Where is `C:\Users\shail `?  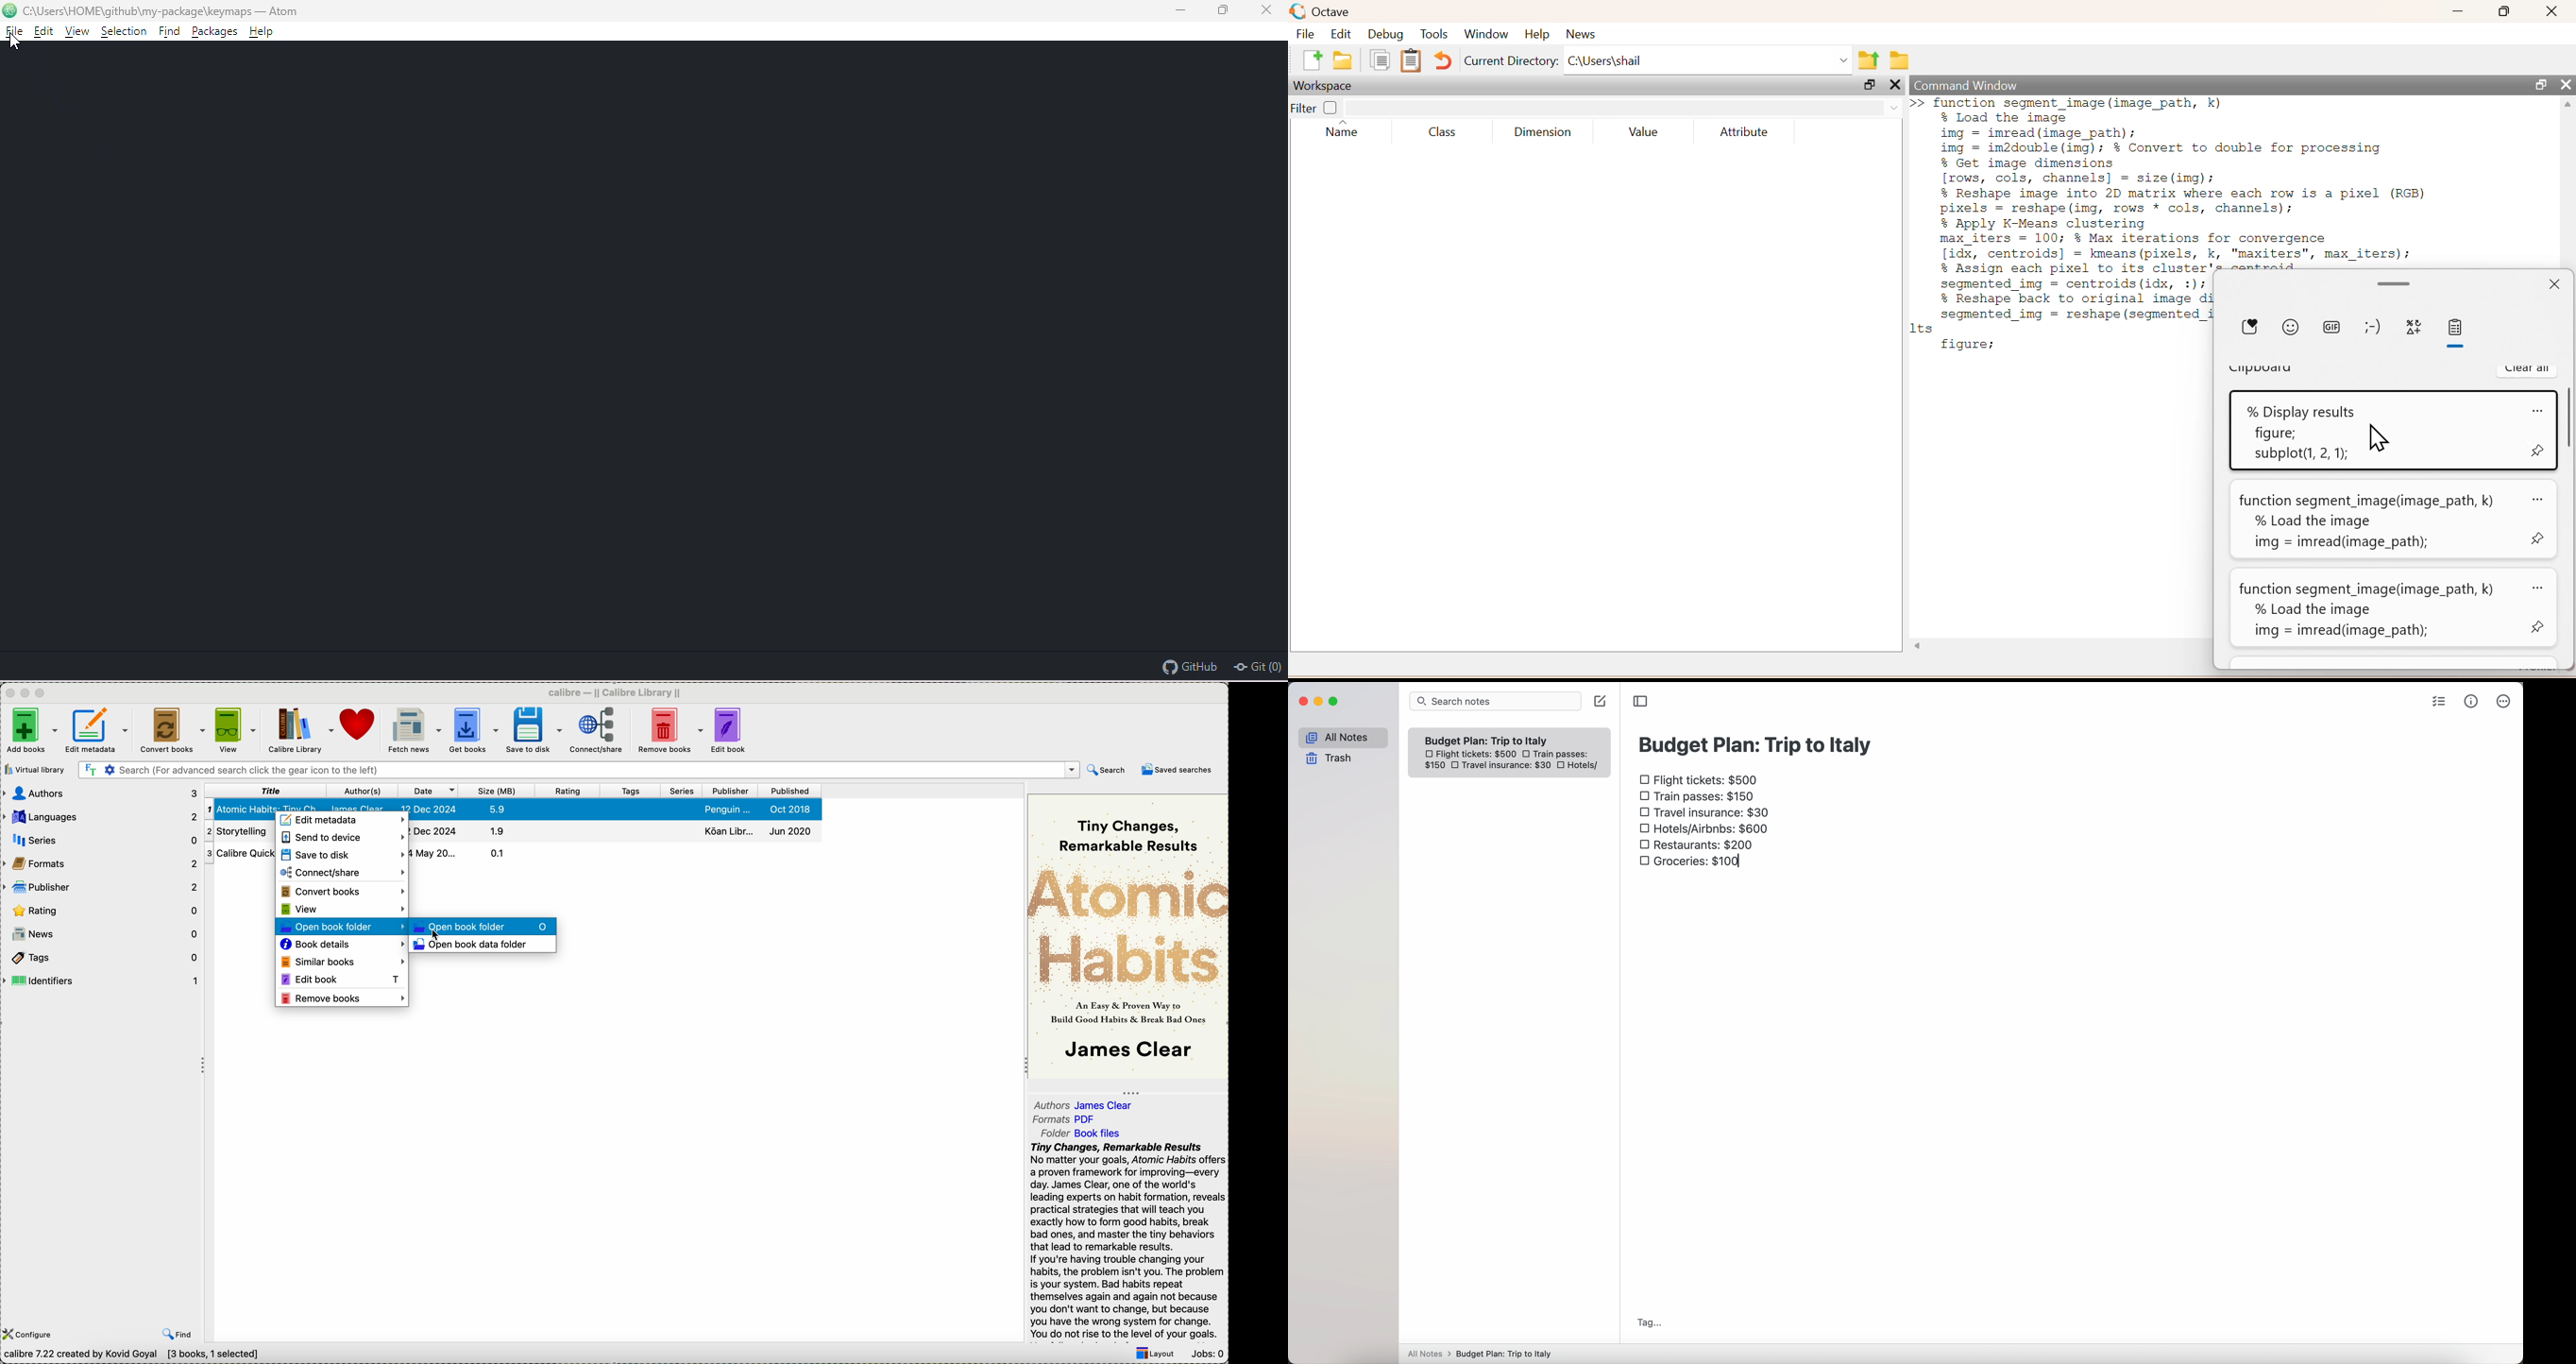 C:\Users\shail  is located at coordinates (1709, 63).